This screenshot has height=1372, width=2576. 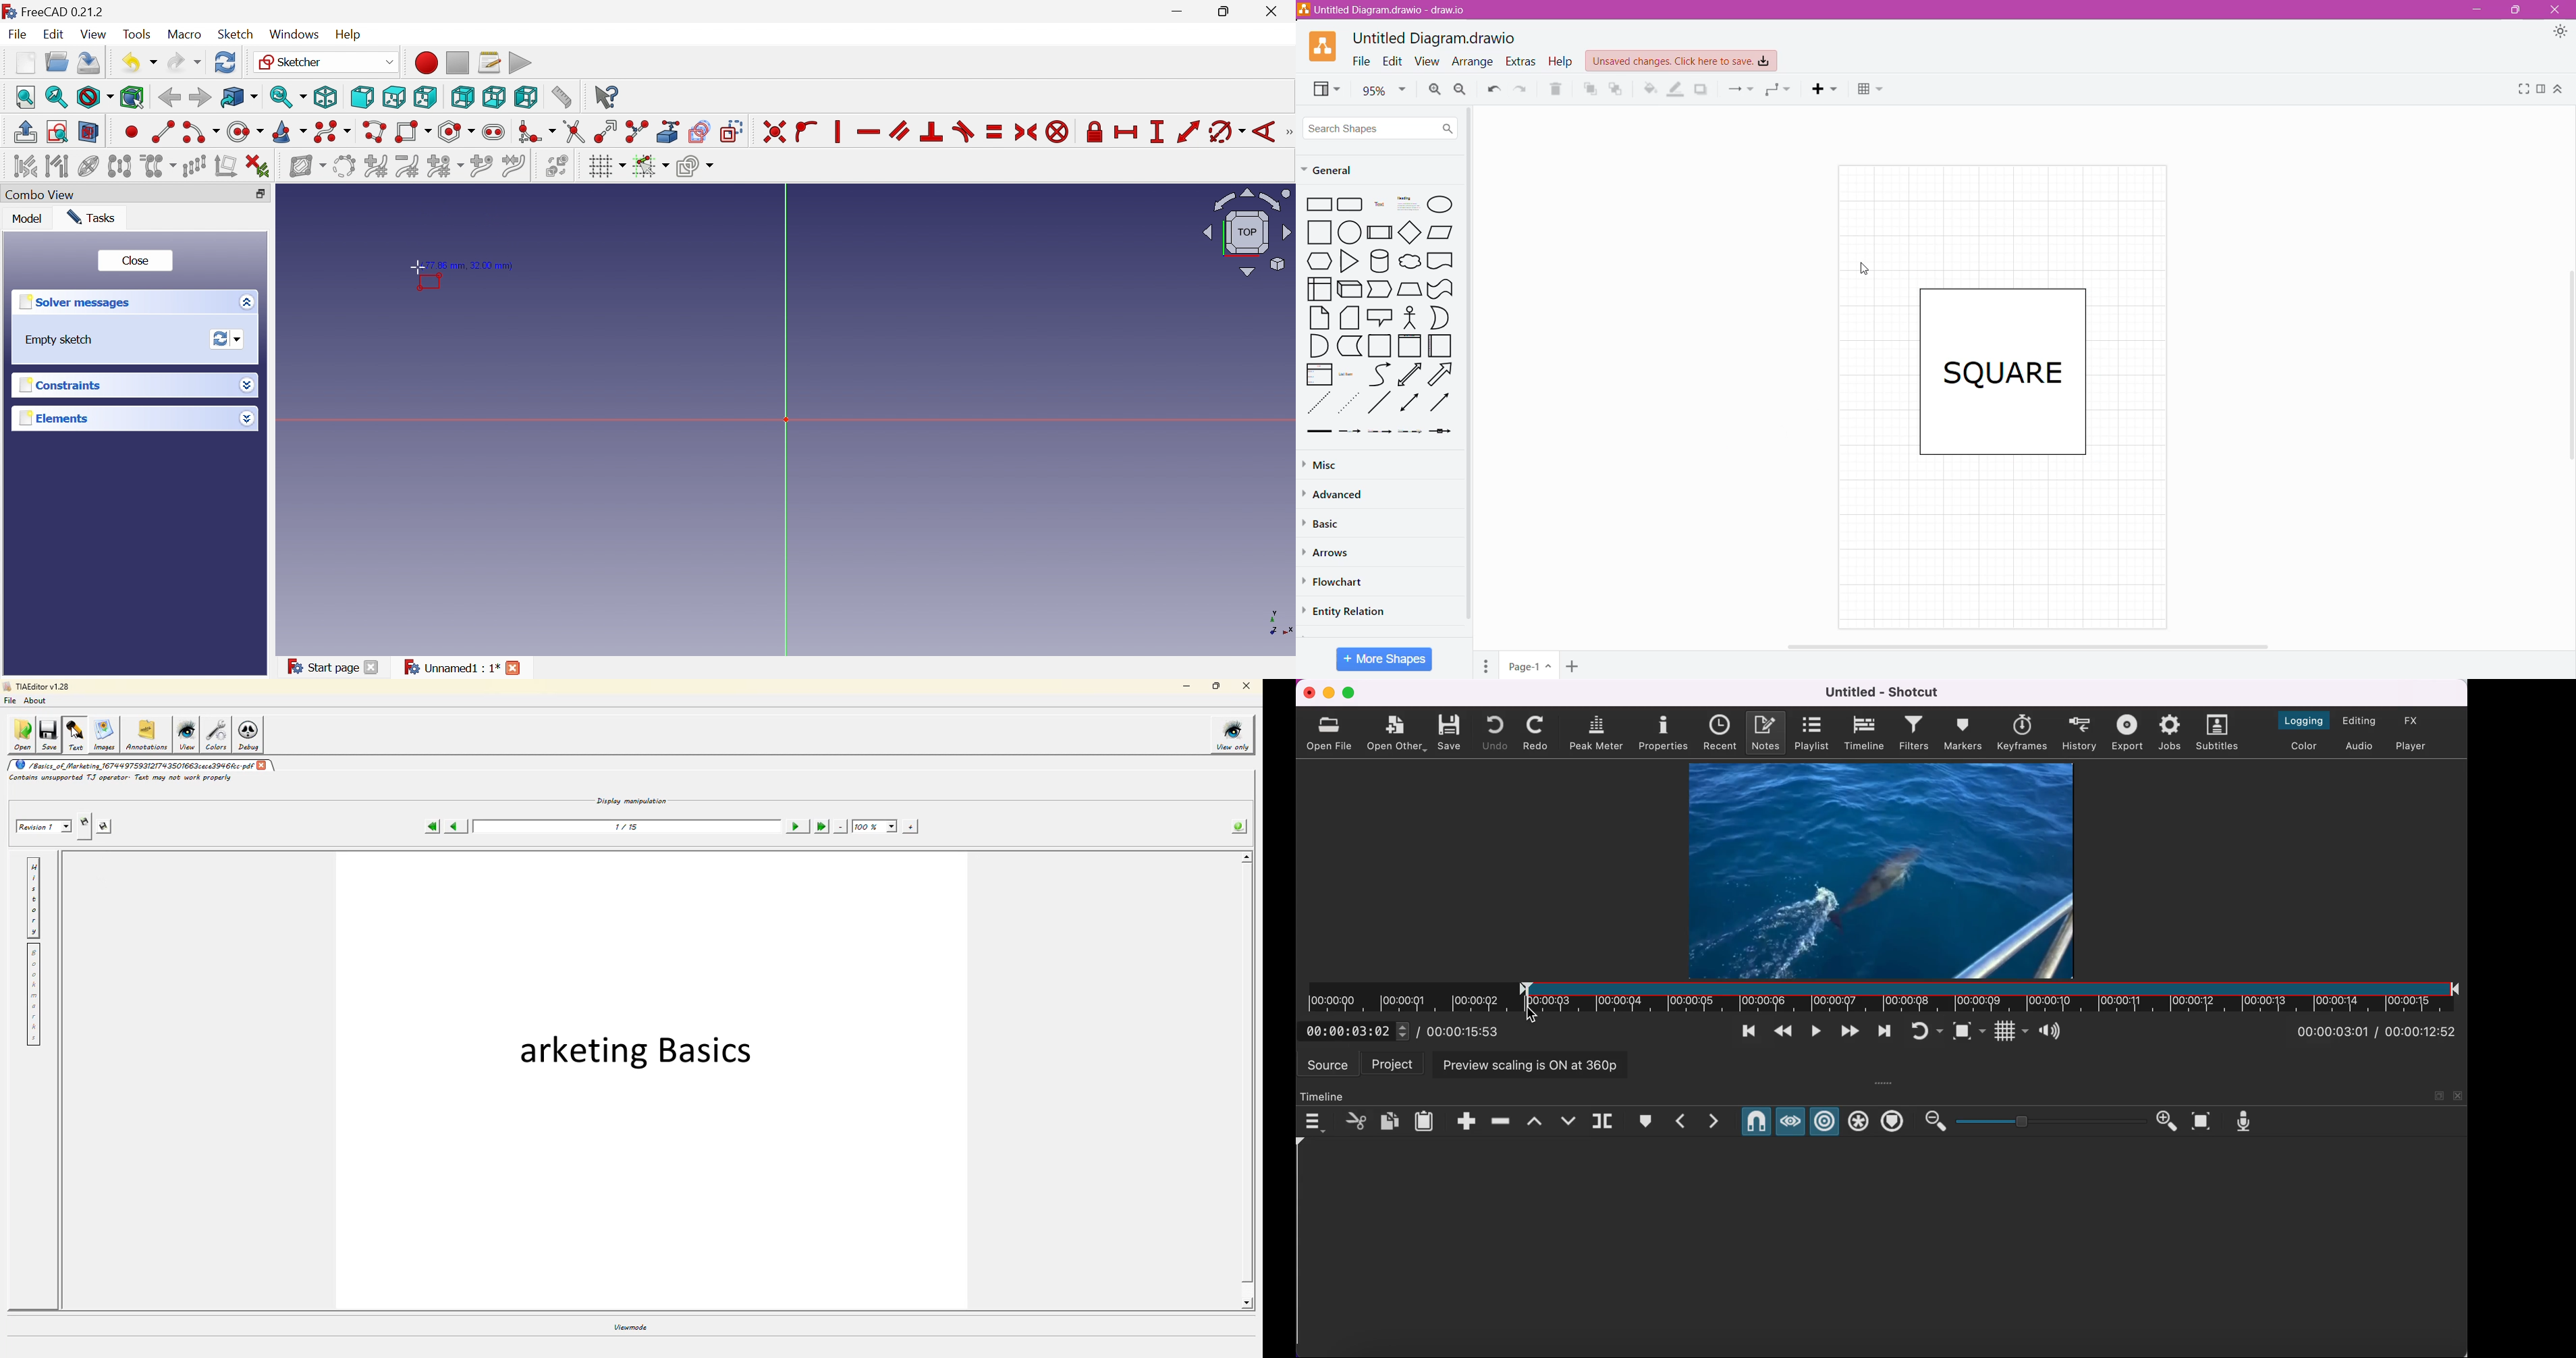 What do you see at coordinates (1379, 260) in the screenshot?
I see `Cylinder ` at bounding box center [1379, 260].